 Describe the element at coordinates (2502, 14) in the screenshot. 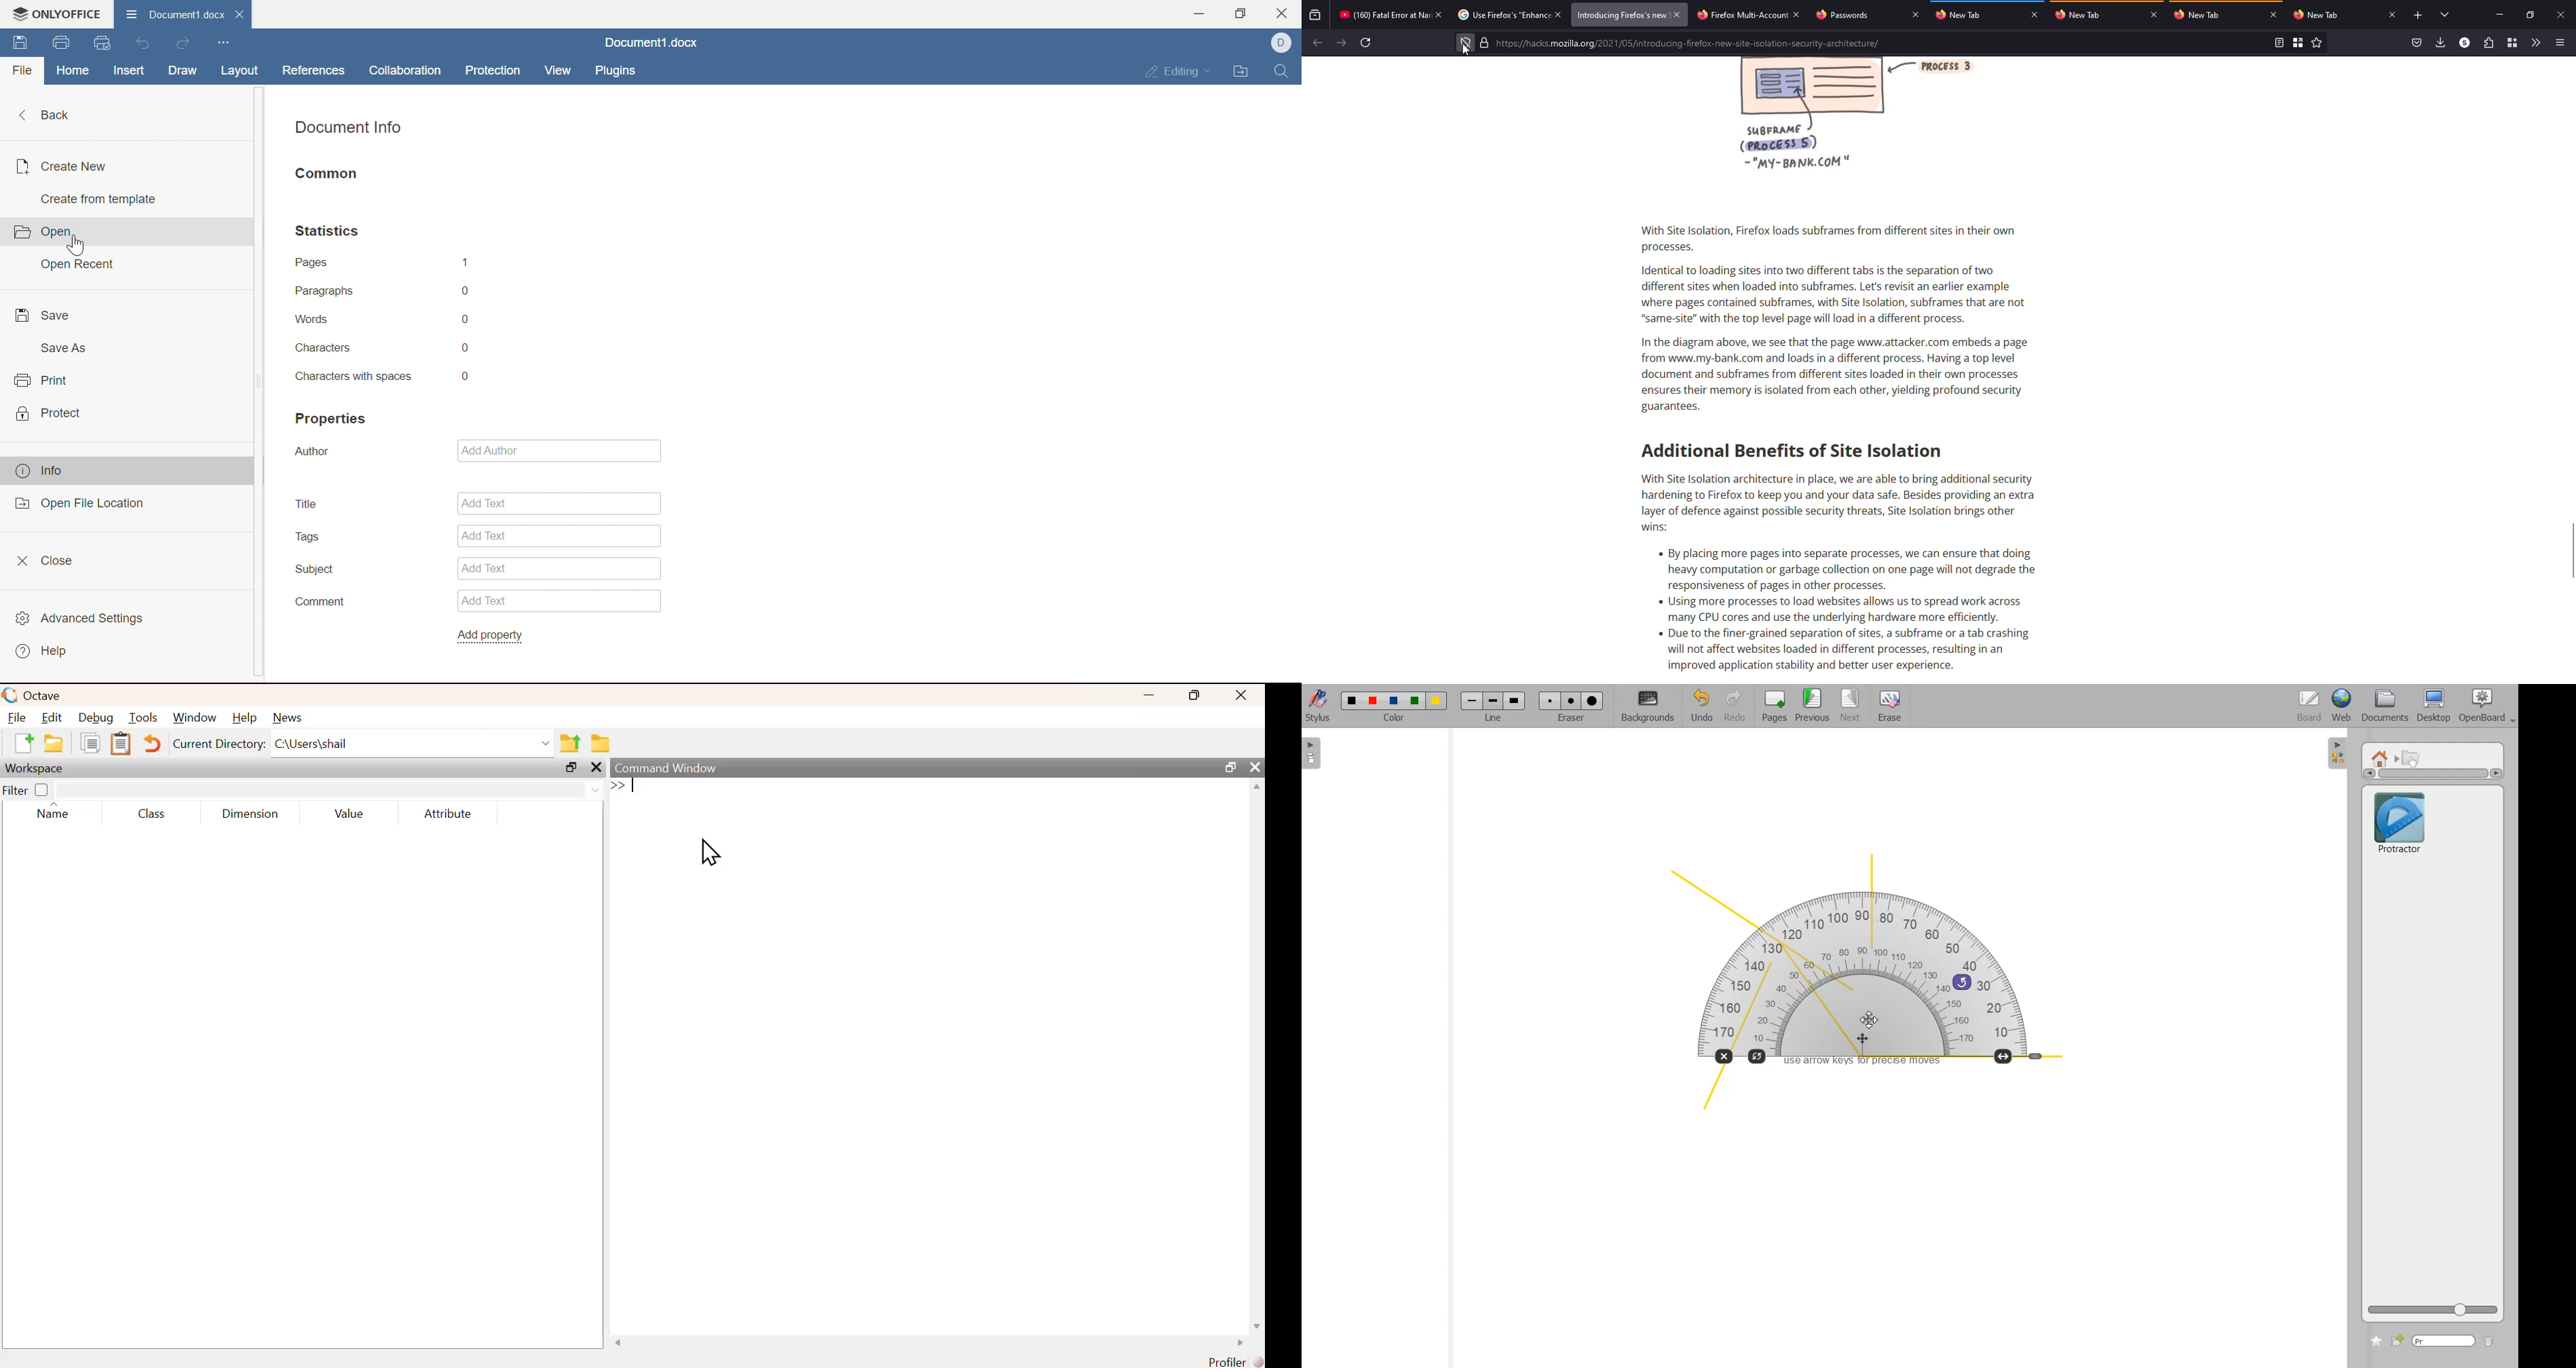

I see `minimize` at that location.